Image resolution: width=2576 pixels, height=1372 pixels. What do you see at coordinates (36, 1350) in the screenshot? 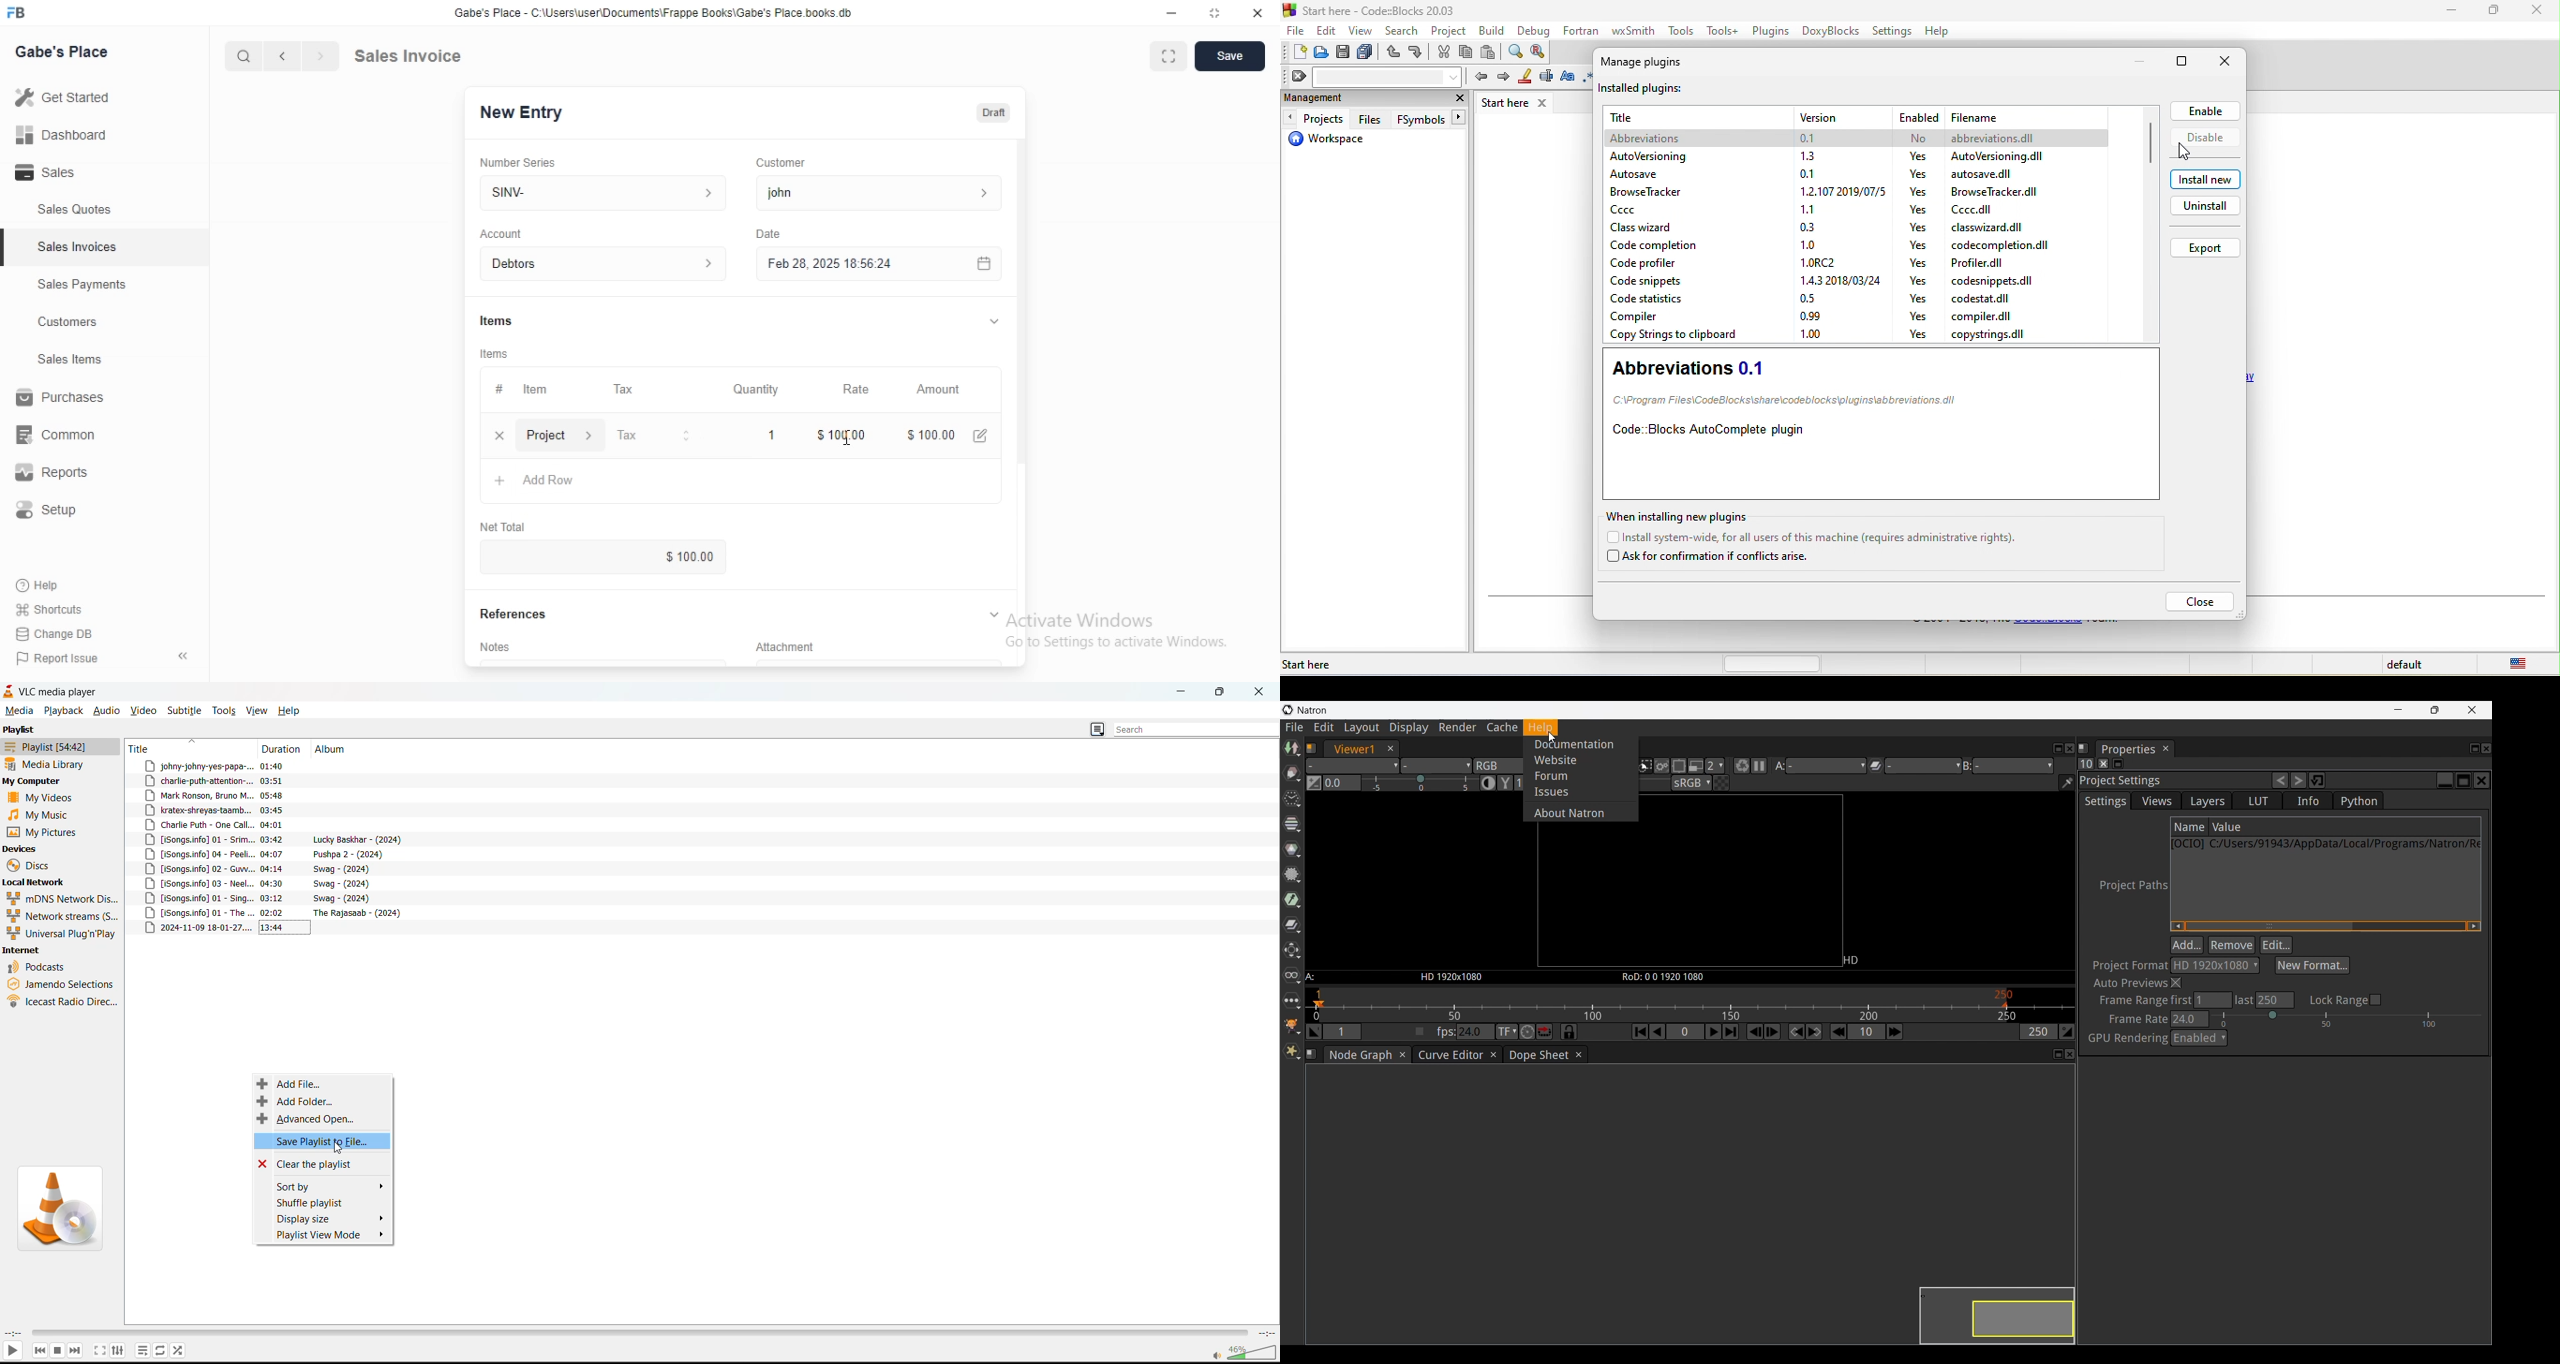
I see `previous` at bounding box center [36, 1350].